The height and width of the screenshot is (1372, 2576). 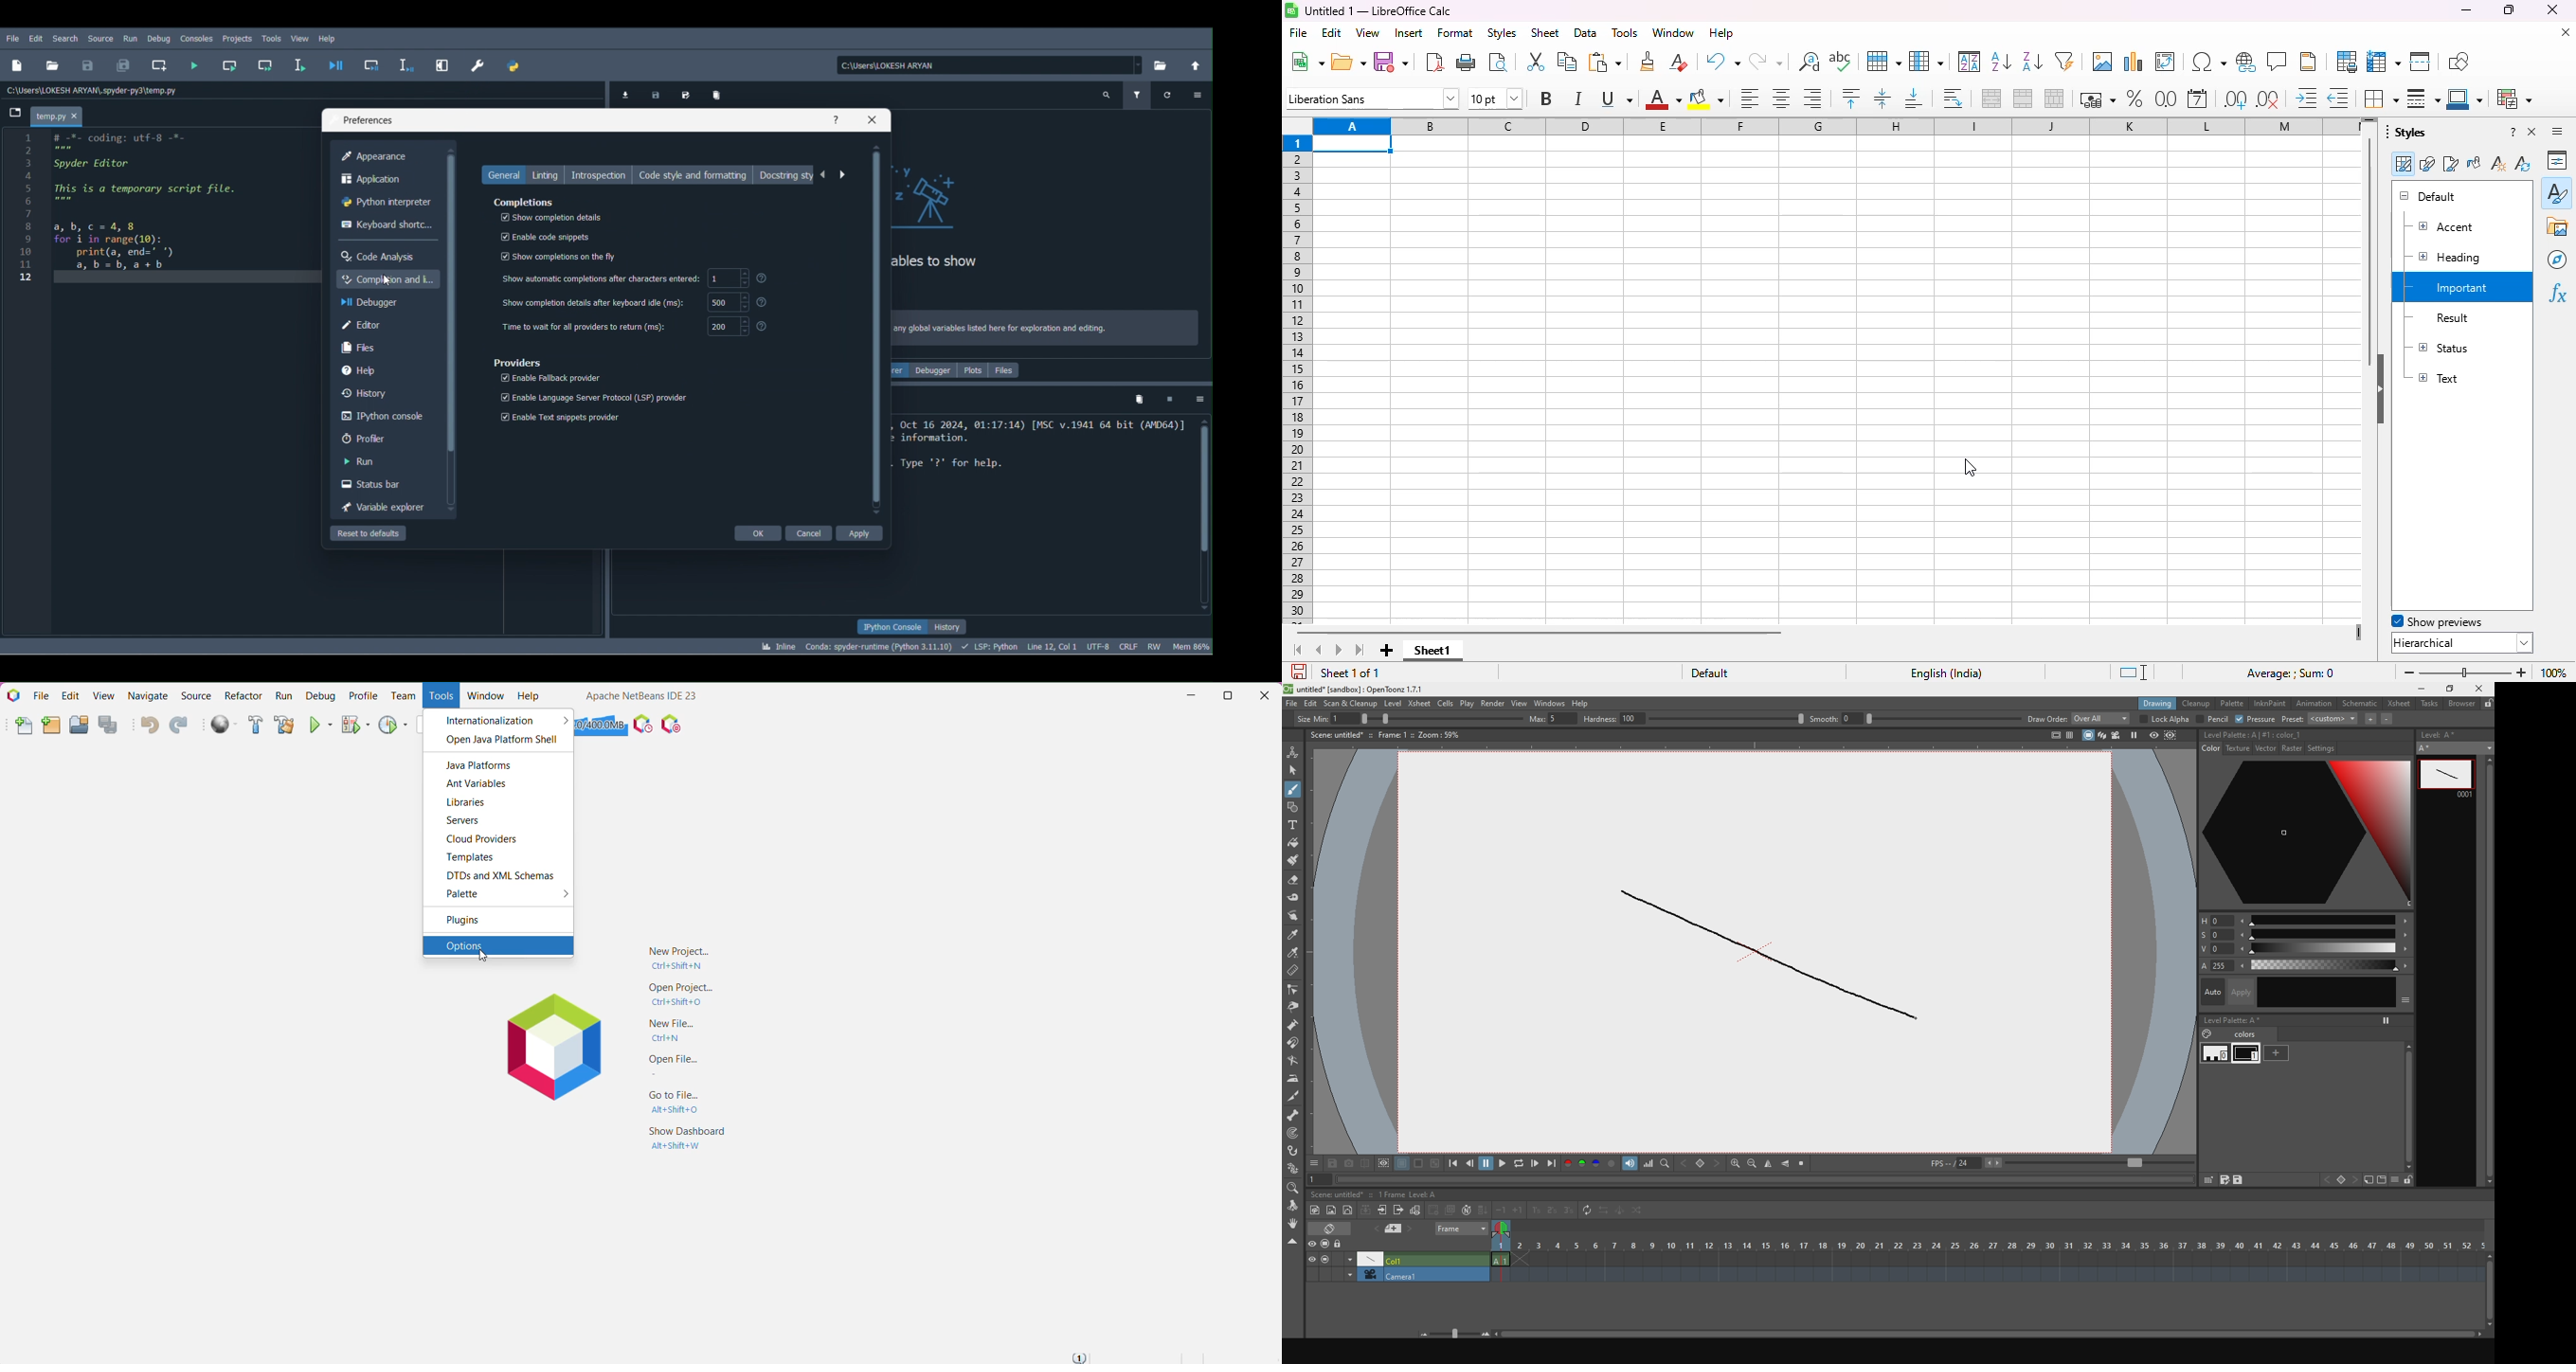 I want to click on Time to wait, so click(x=630, y=326).